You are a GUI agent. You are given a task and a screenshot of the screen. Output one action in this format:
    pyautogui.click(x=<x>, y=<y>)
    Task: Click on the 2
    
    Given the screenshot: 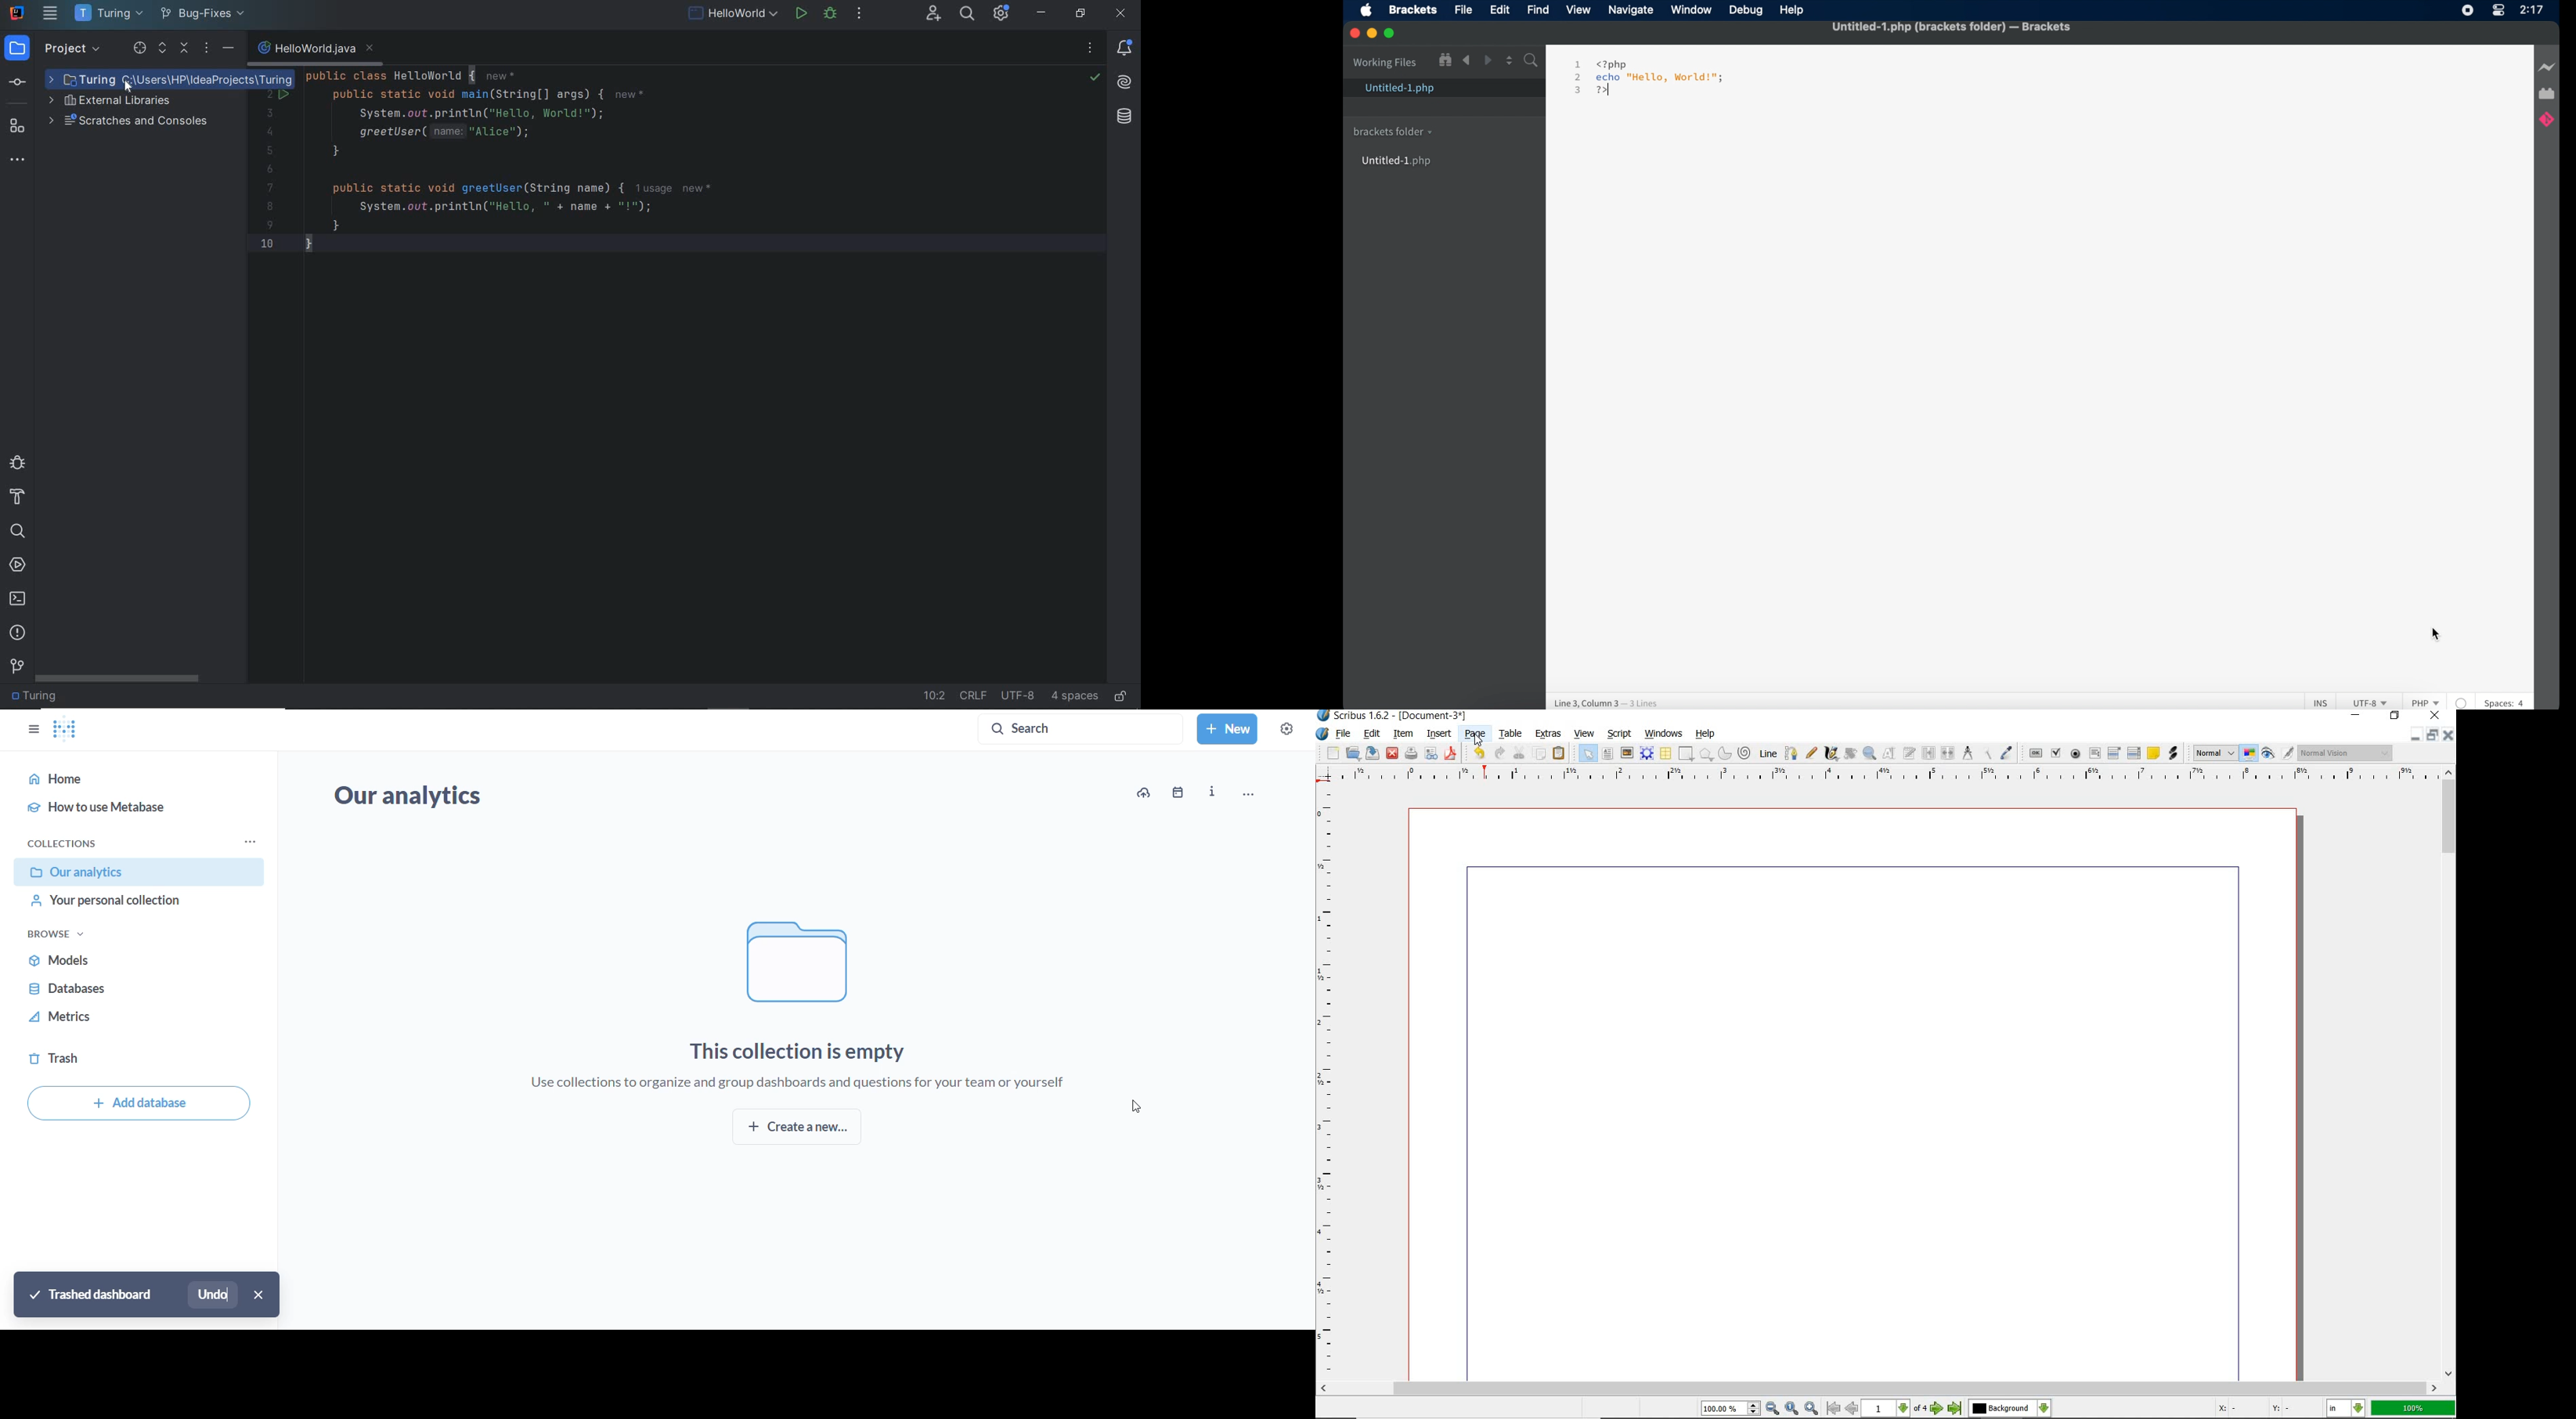 What is the action you would take?
    pyautogui.click(x=270, y=95)
    